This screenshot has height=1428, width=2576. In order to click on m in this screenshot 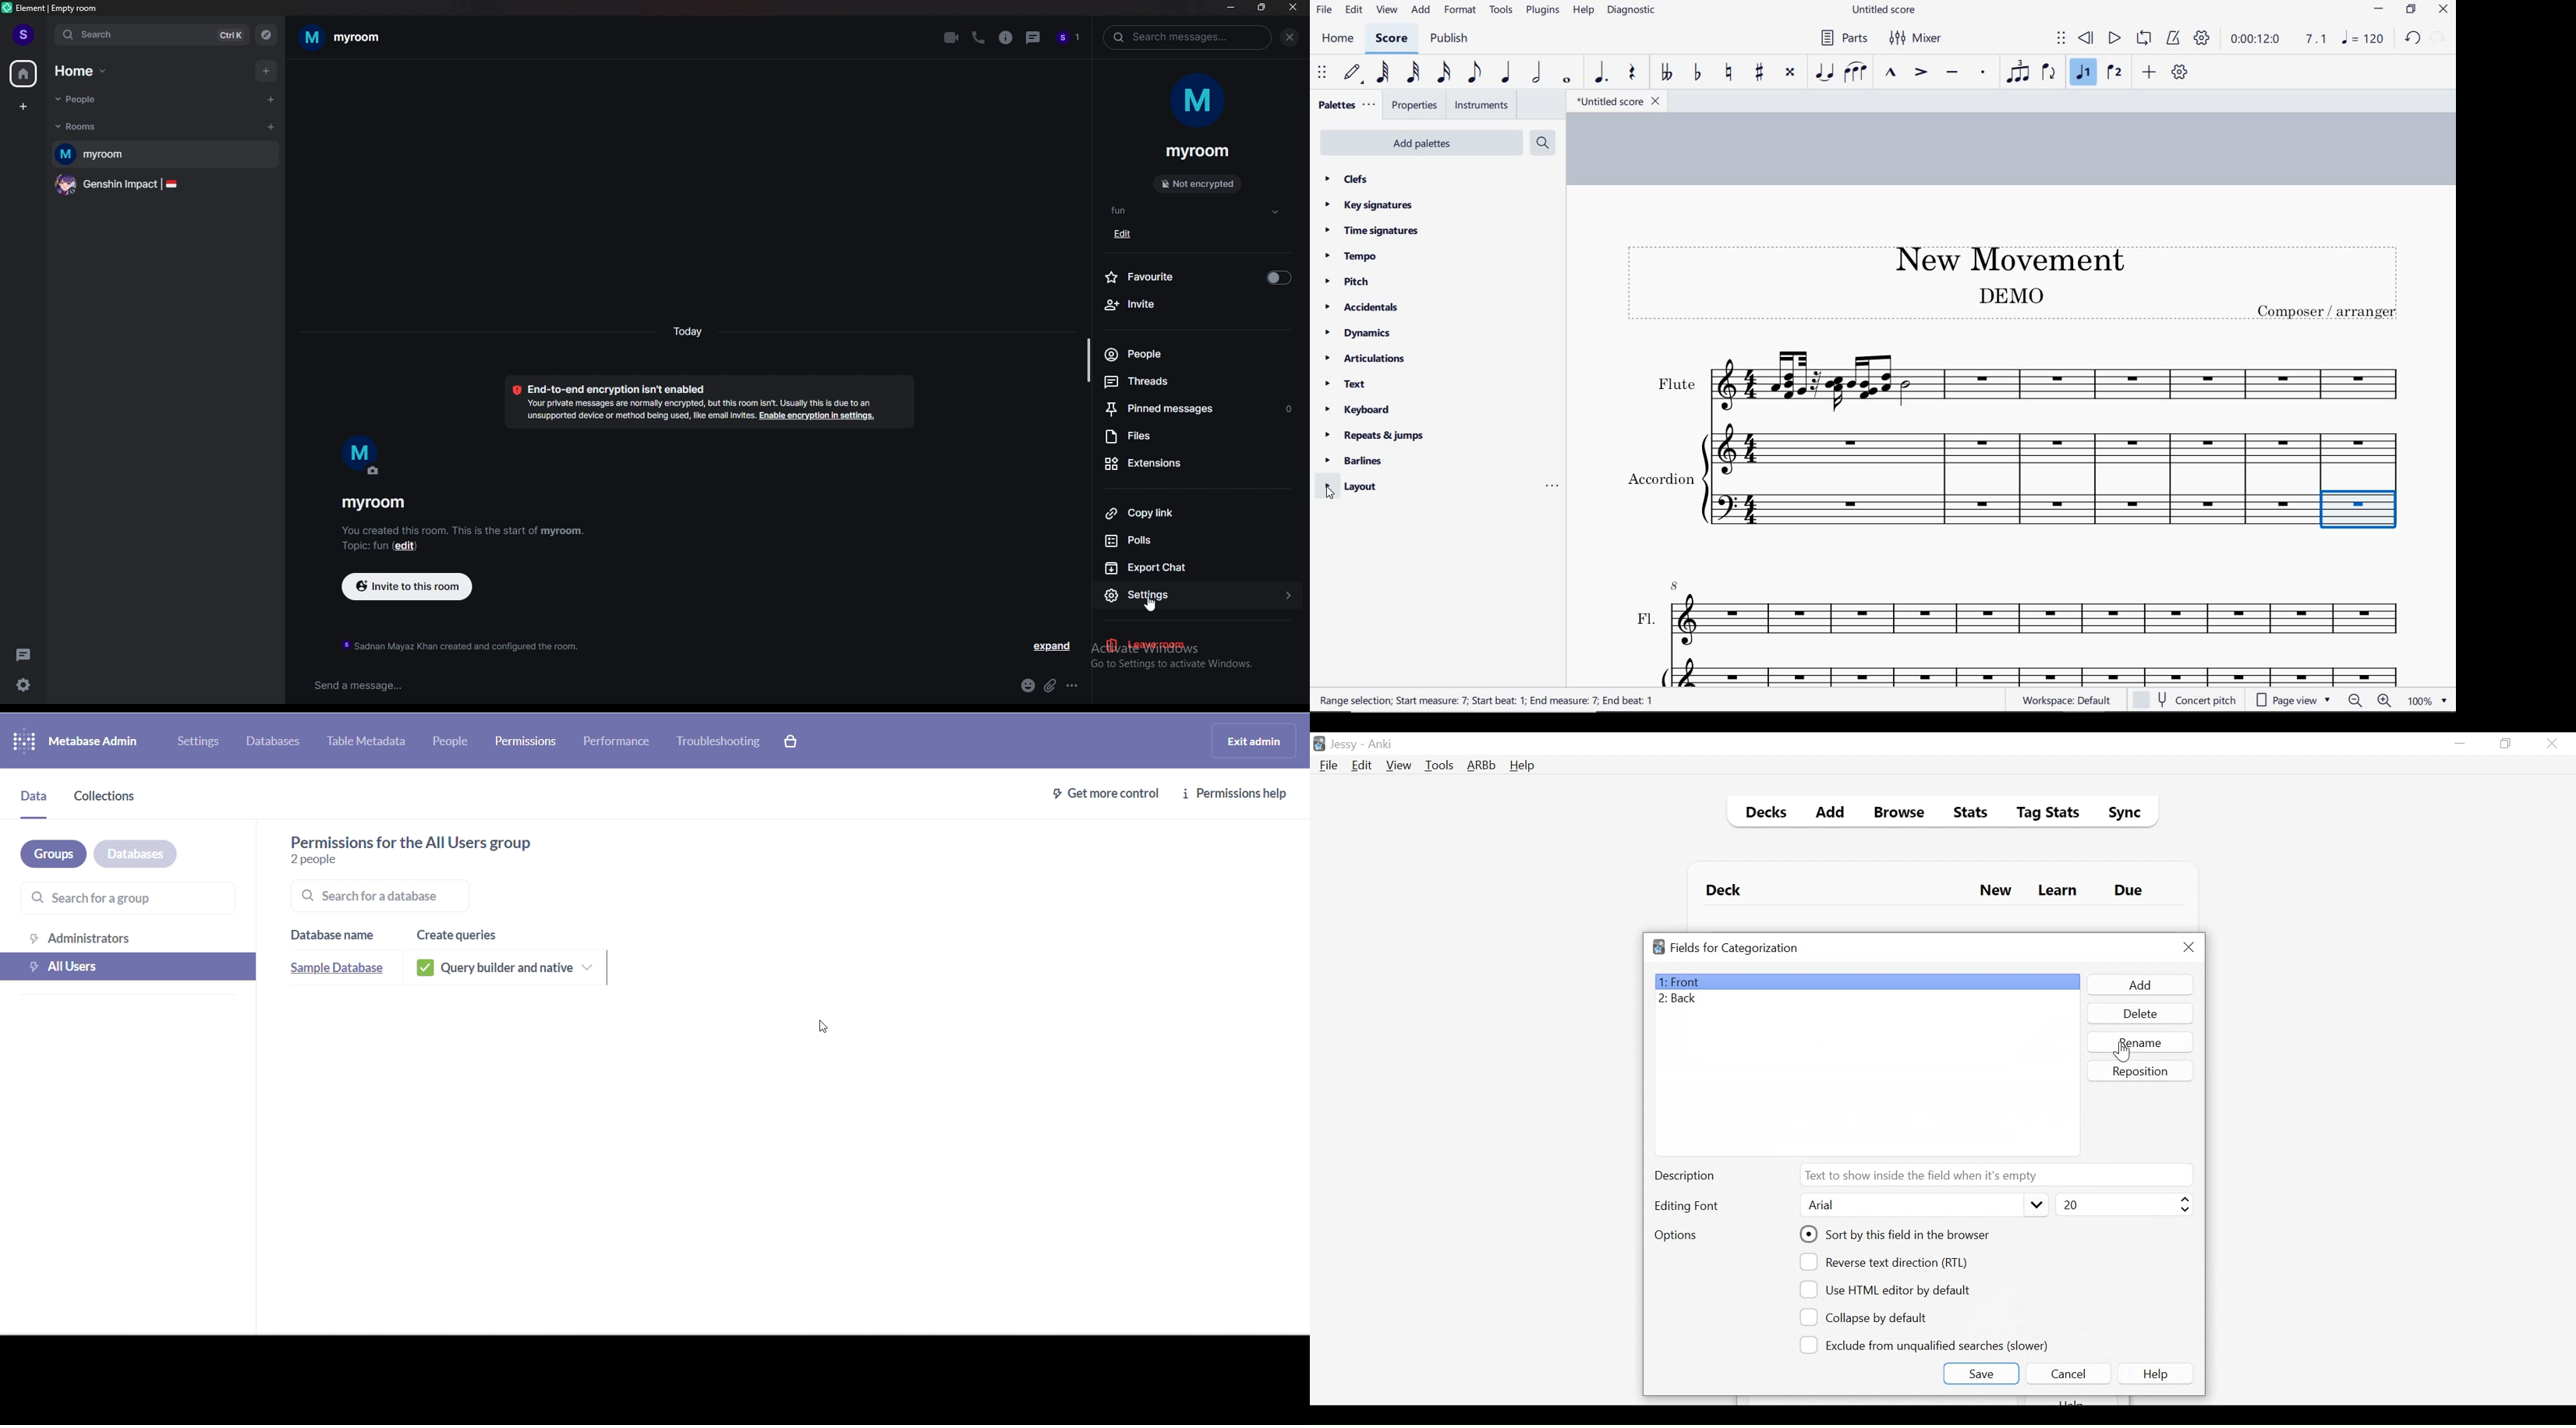, I will do `click(1199, 105)`.